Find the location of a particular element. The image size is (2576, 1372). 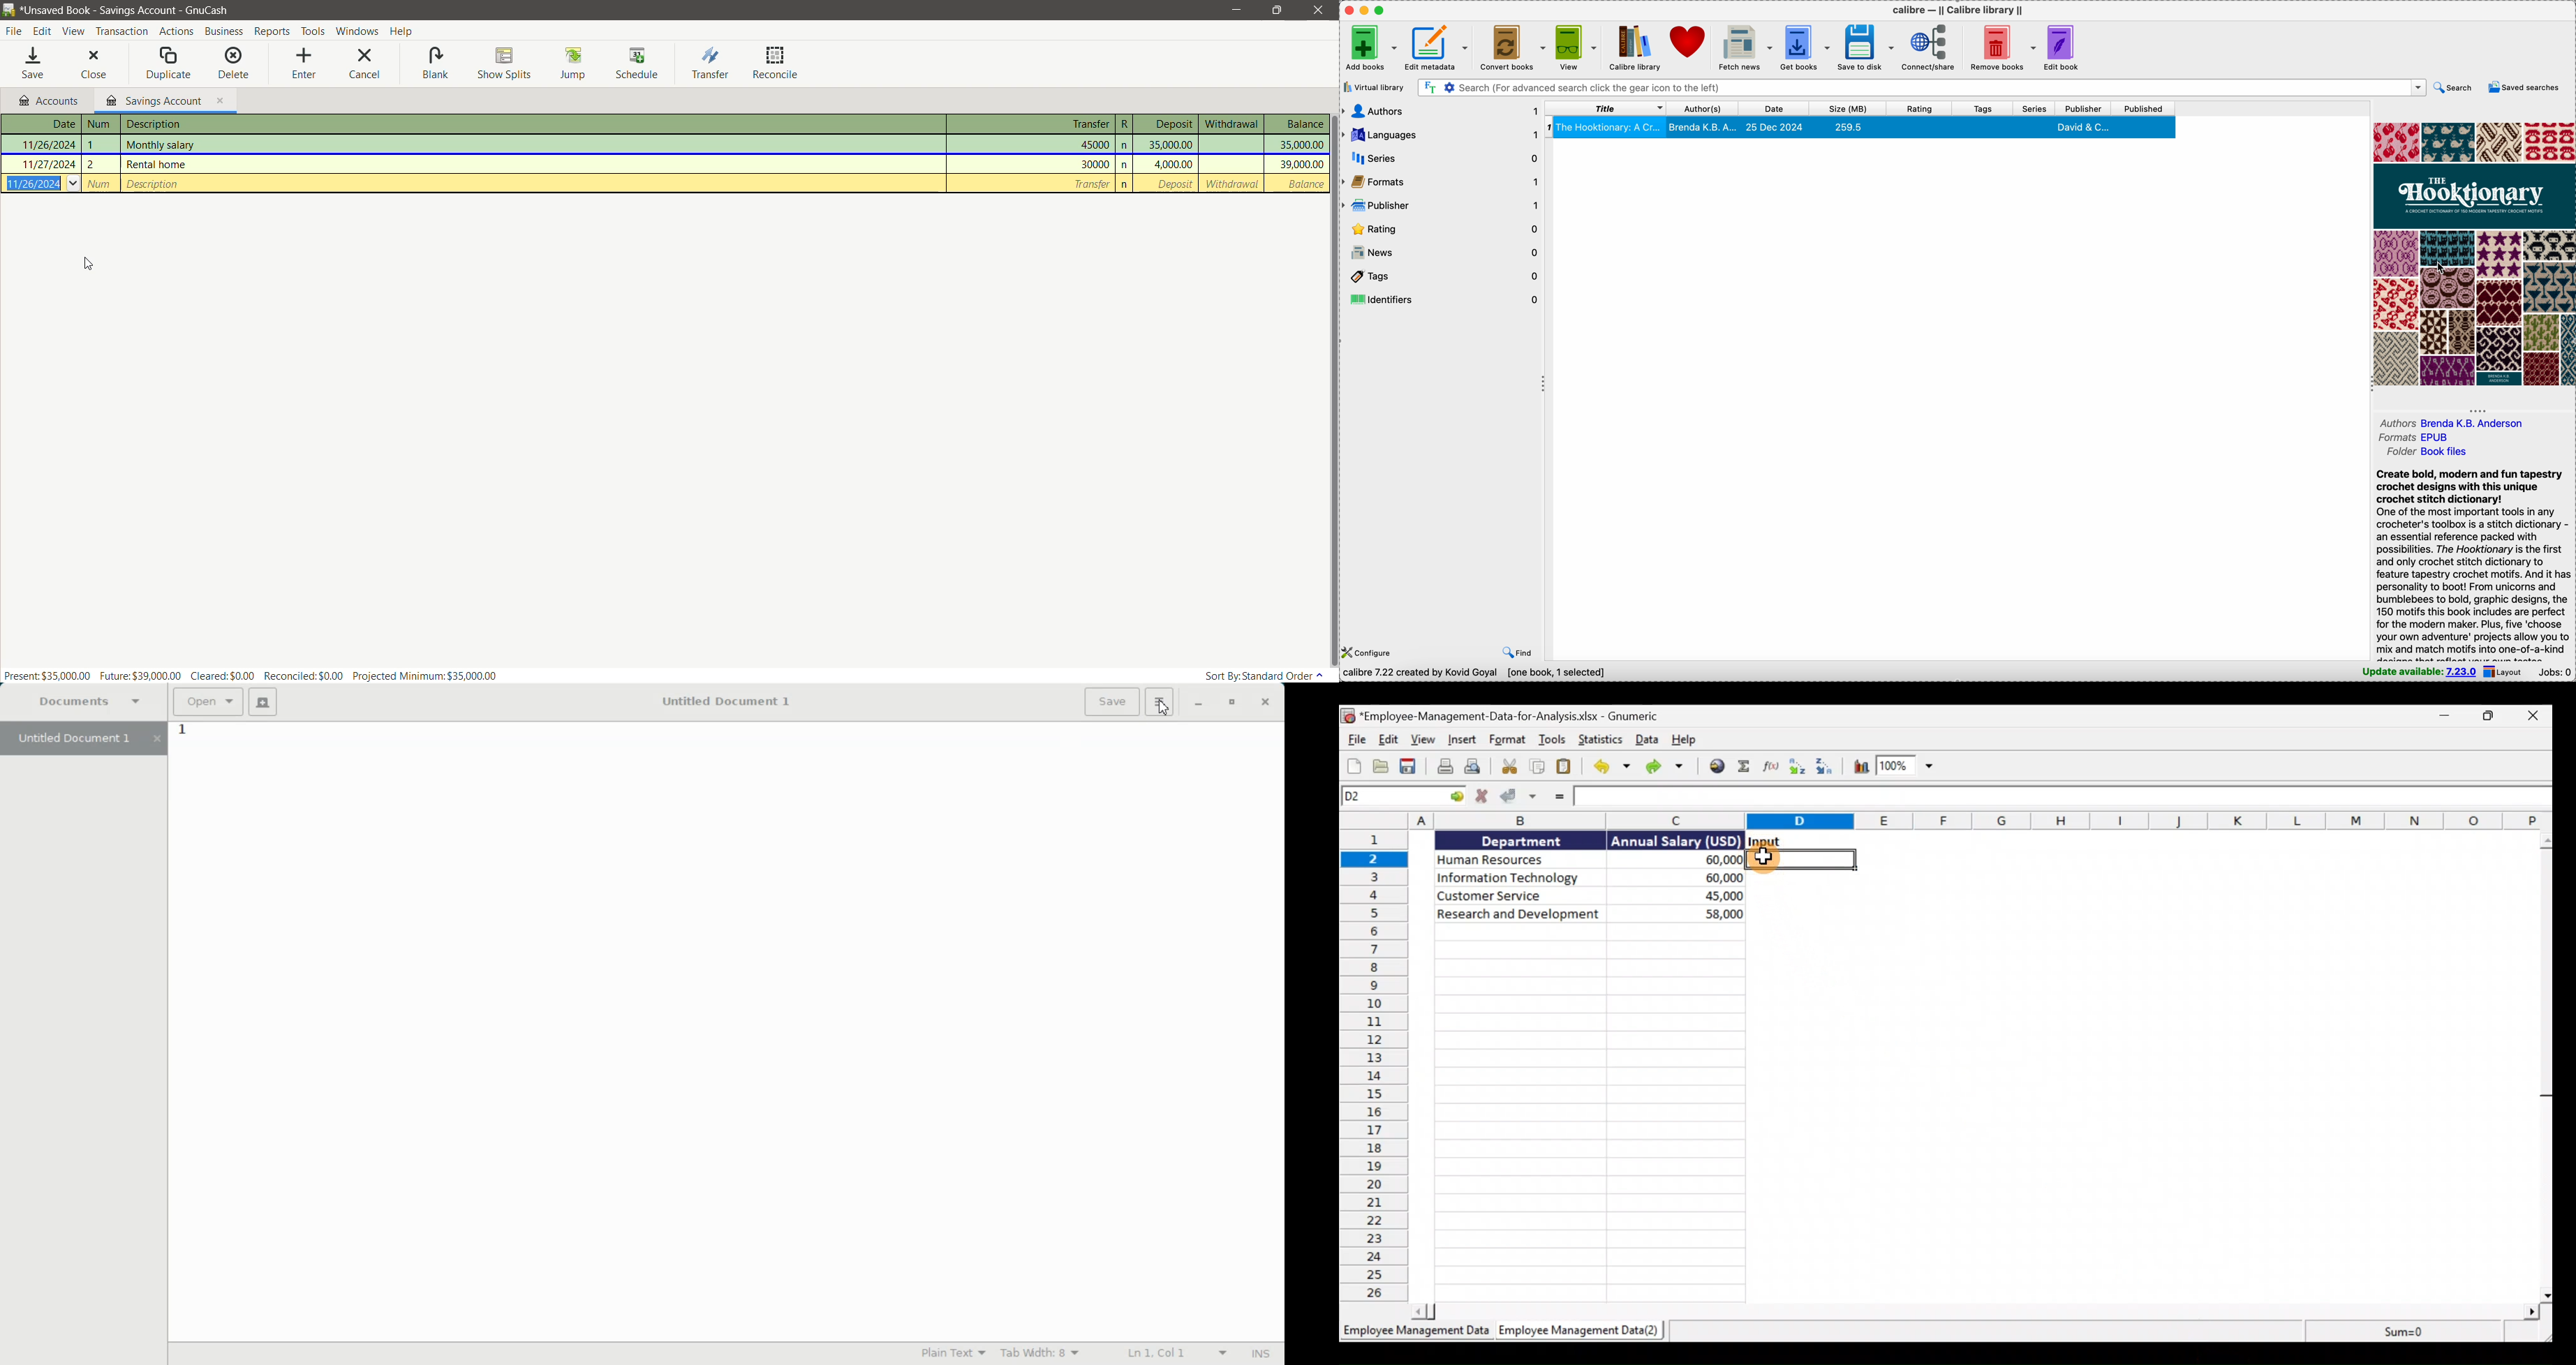

Savings Account is located at coordinates (165, 100).